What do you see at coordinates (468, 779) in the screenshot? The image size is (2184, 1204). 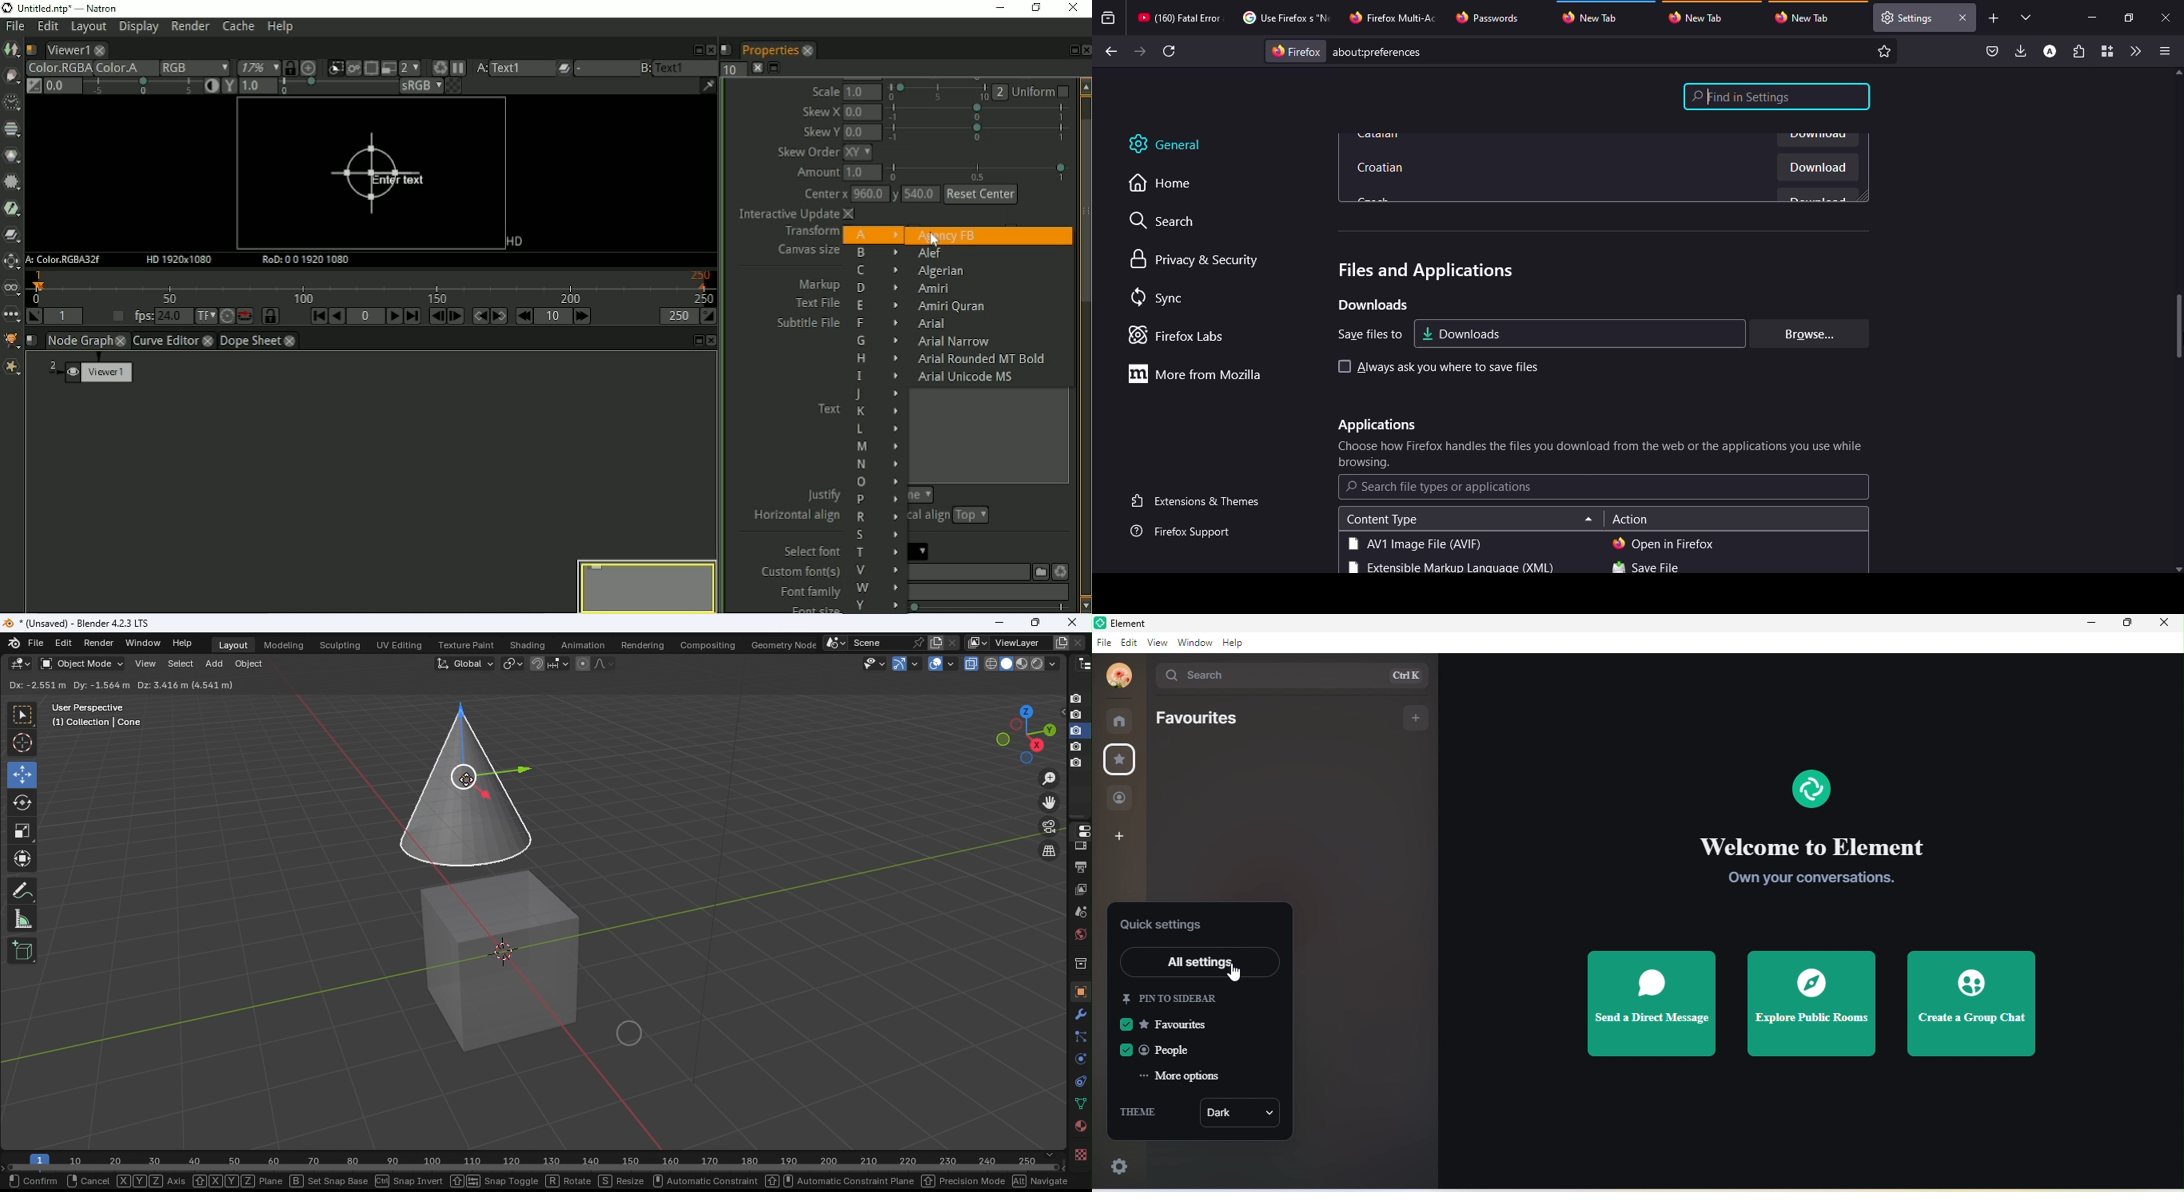 I see `cursor` at bounding box center [468, 779].